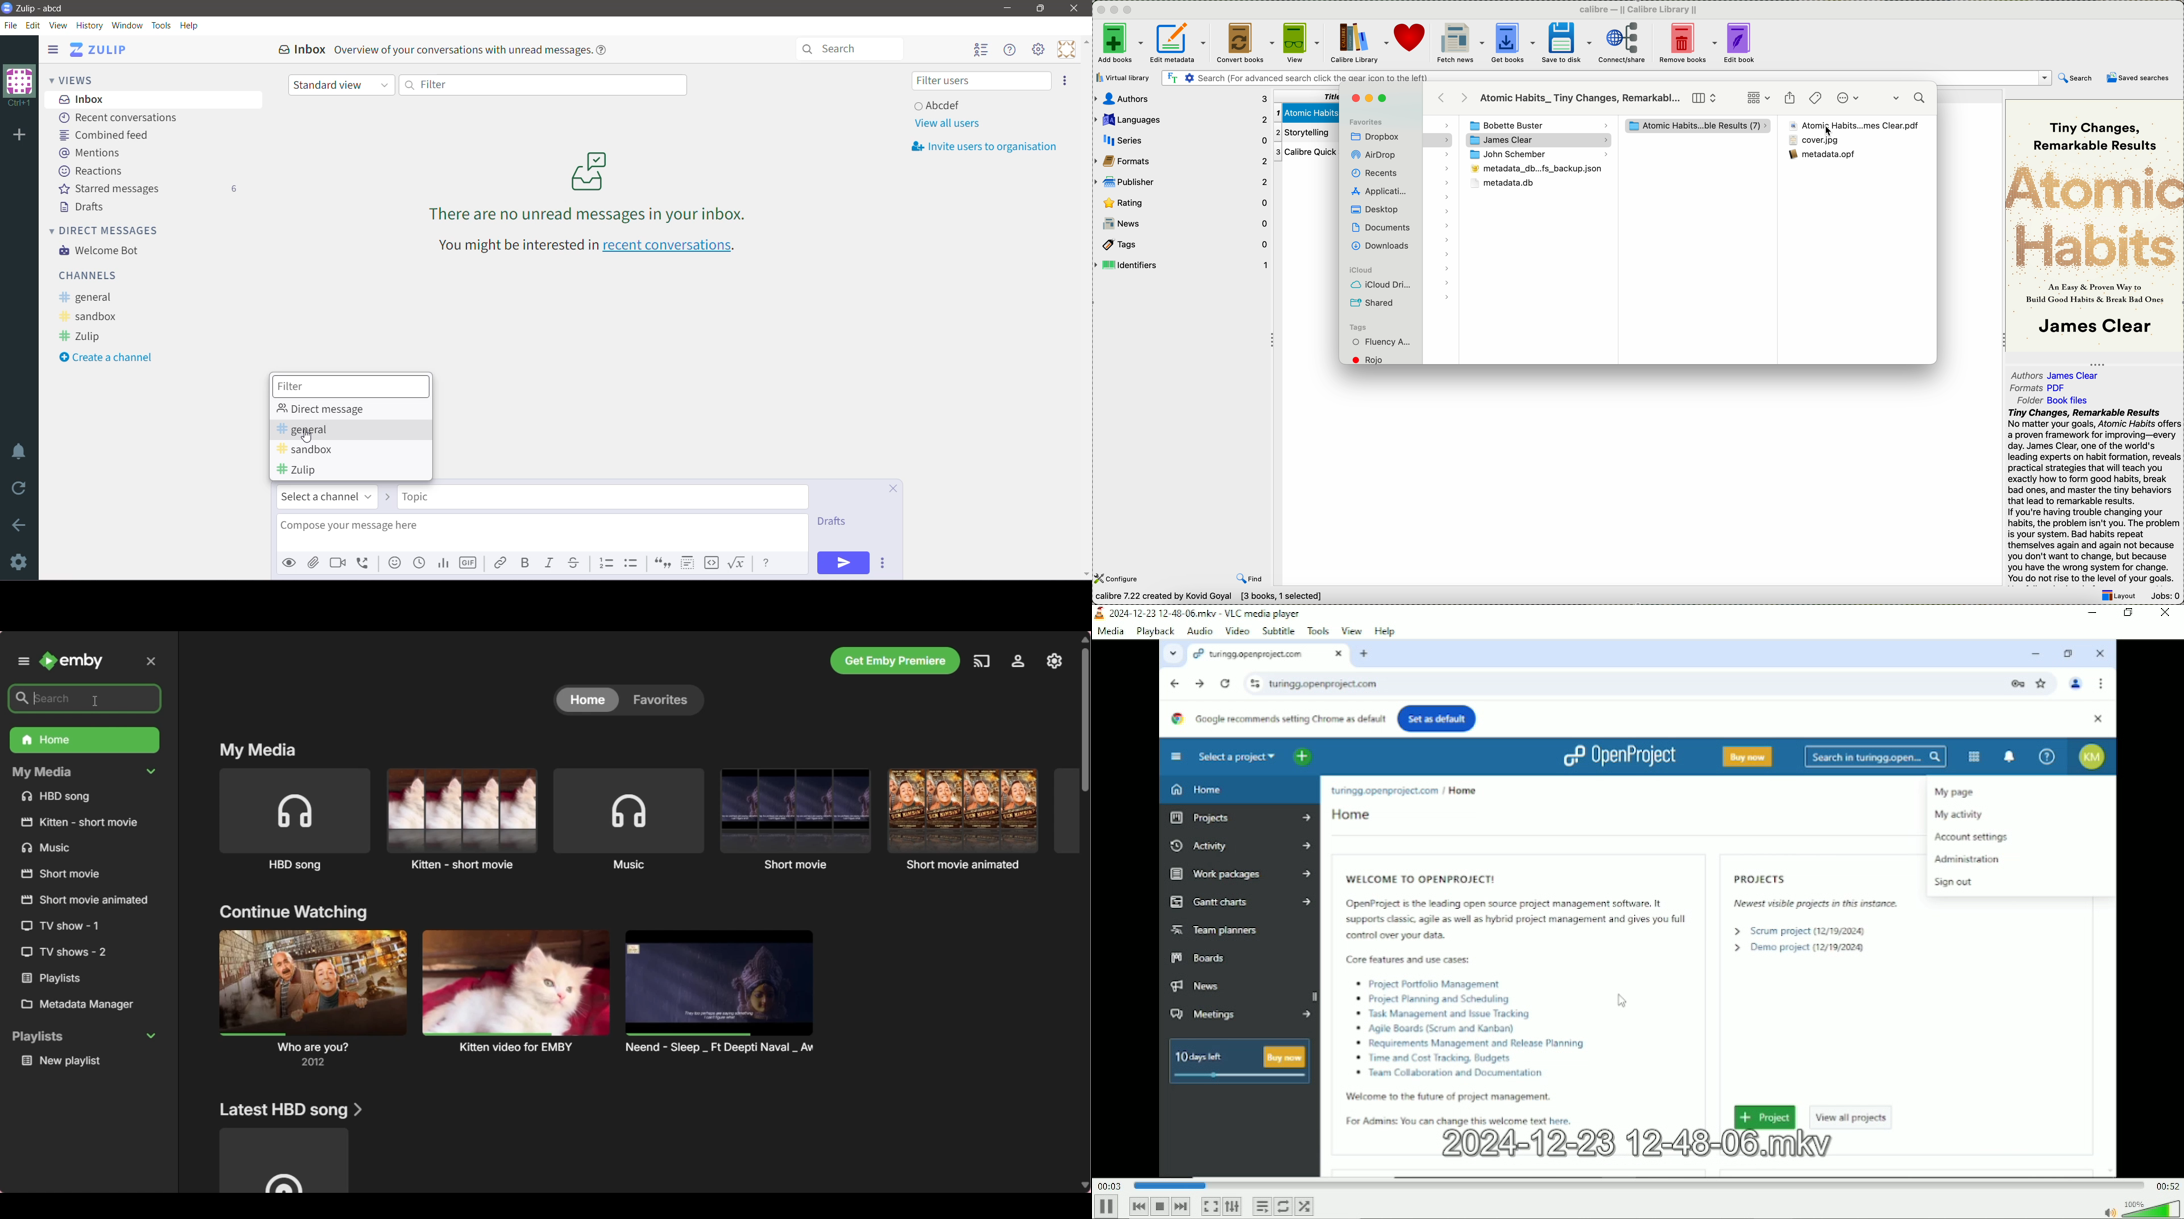 This screenshot has width=2184, height=1232. What do you see at coordinates (162, 26) in the screenshot?
I see `Tools` at bounding box center [162, 26].